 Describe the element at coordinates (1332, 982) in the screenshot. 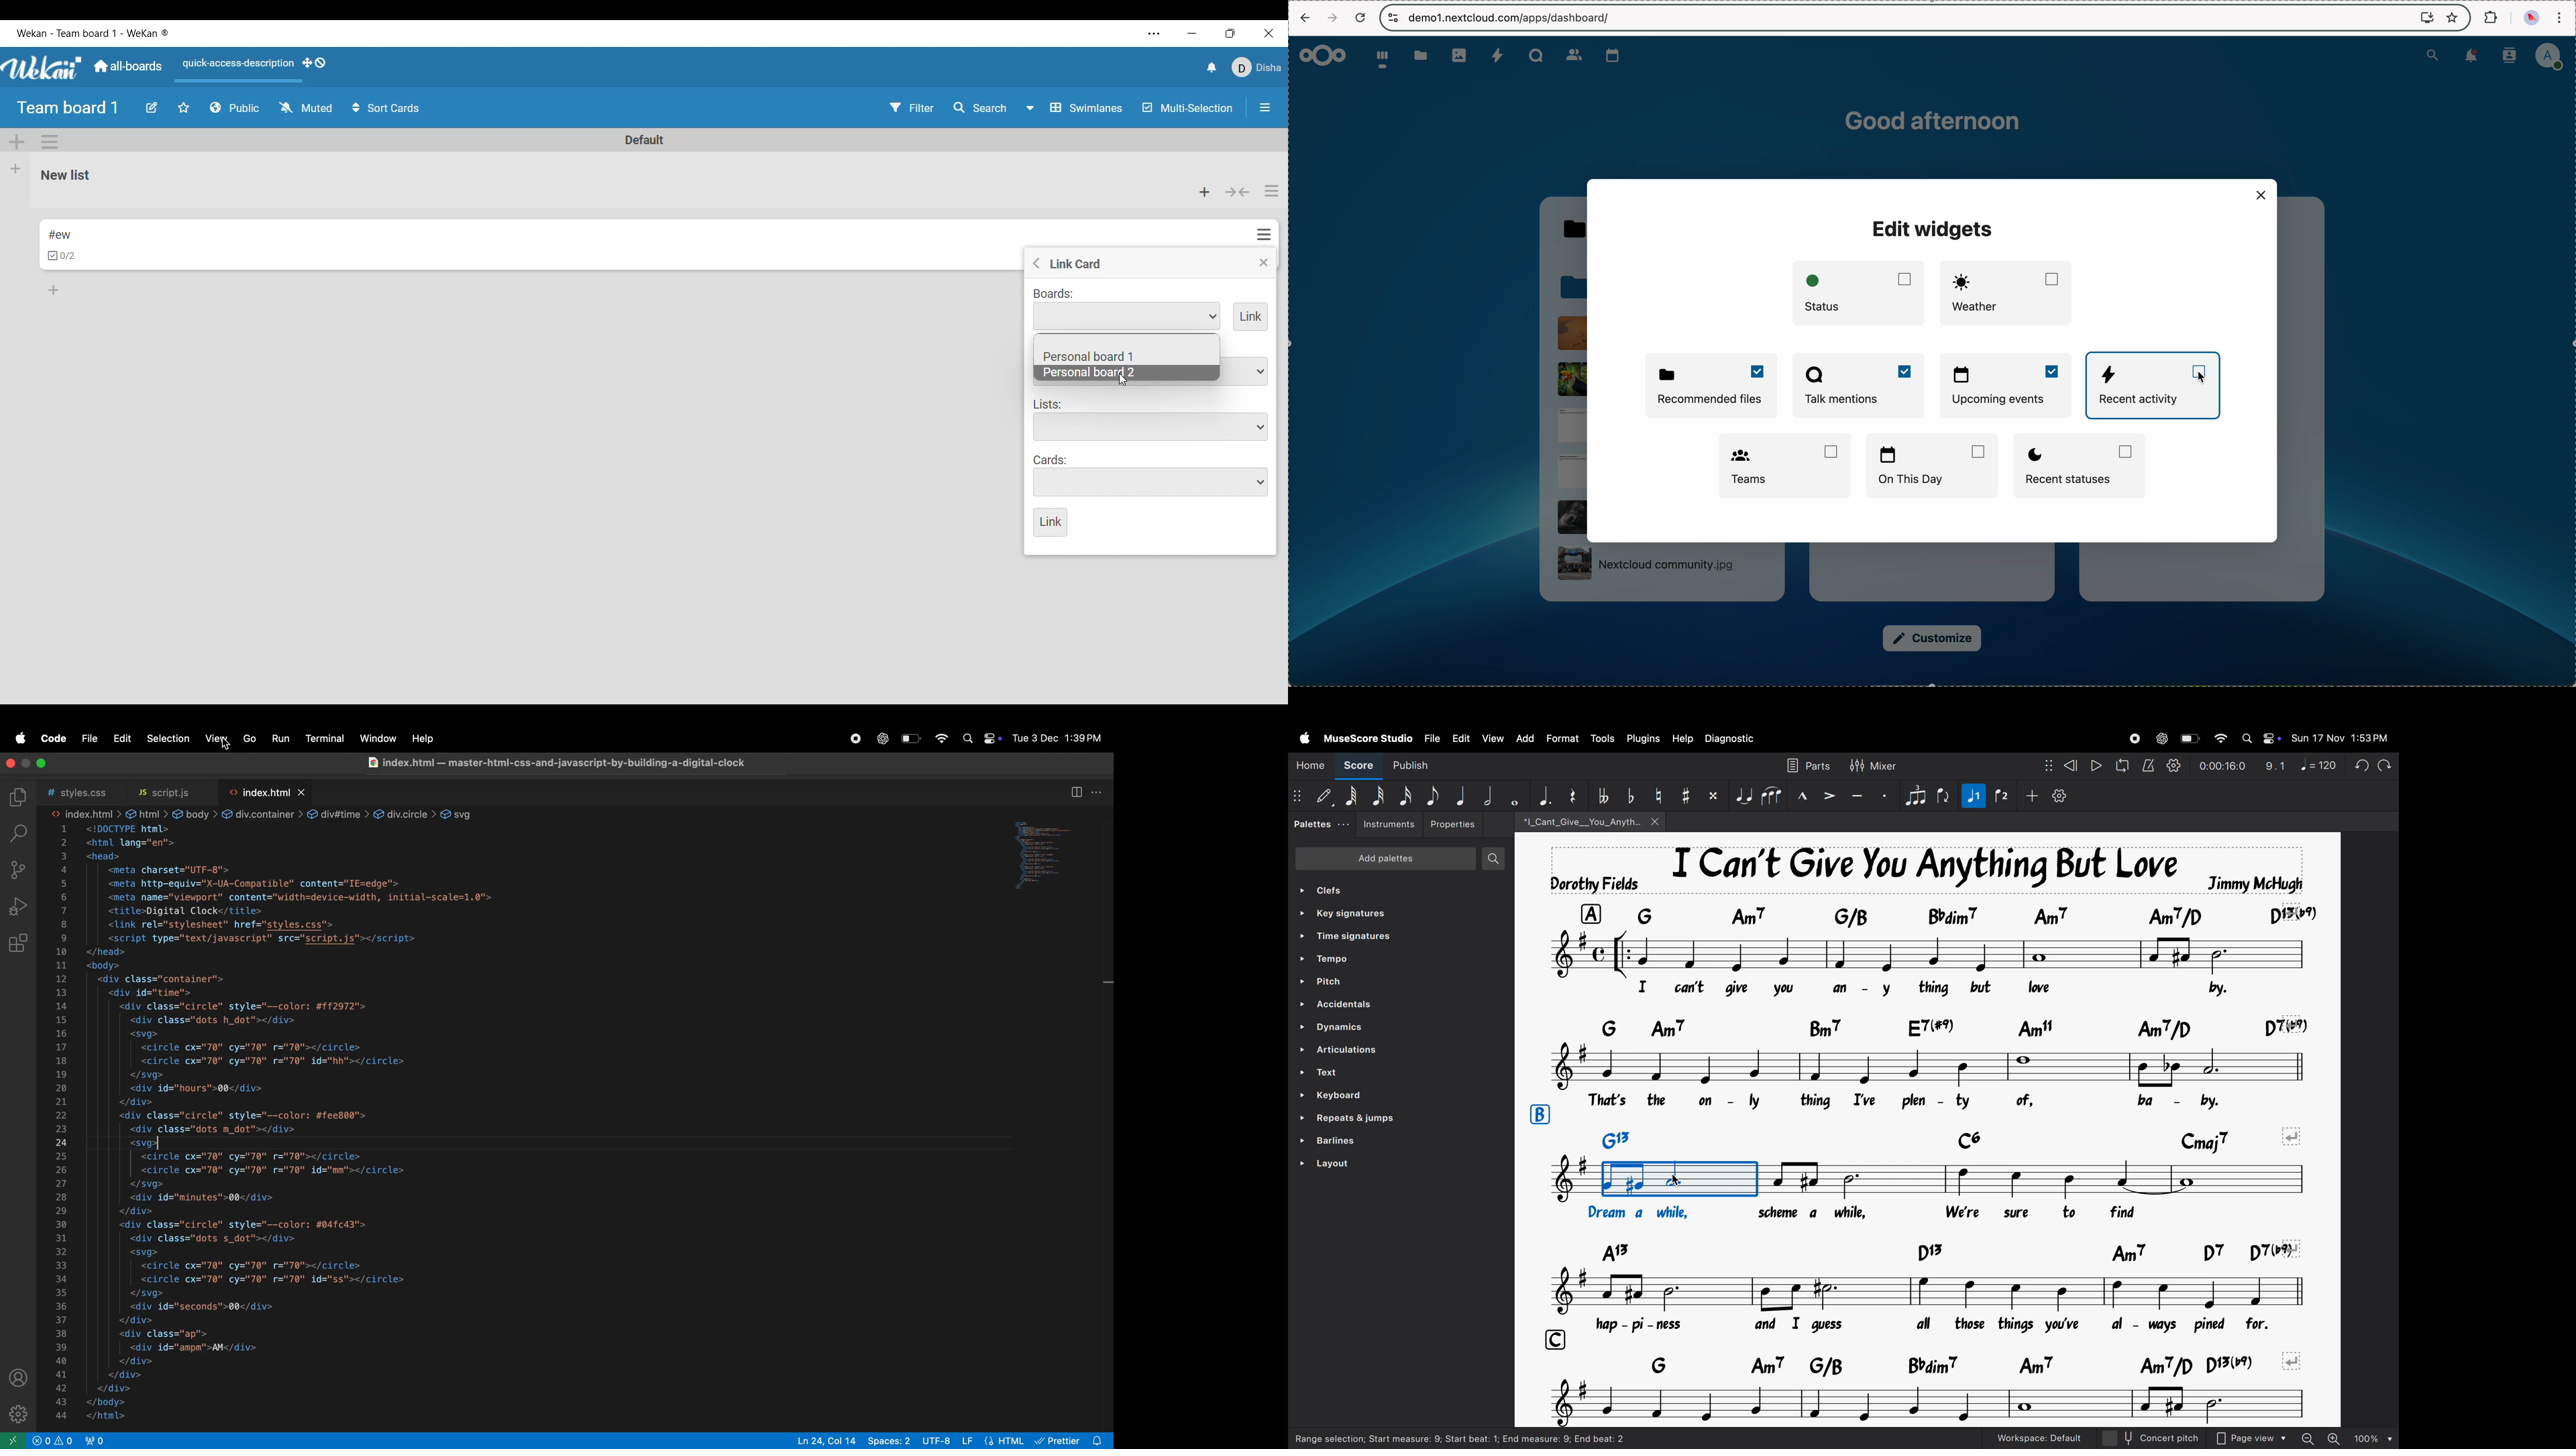

I see `pitch` at that location.